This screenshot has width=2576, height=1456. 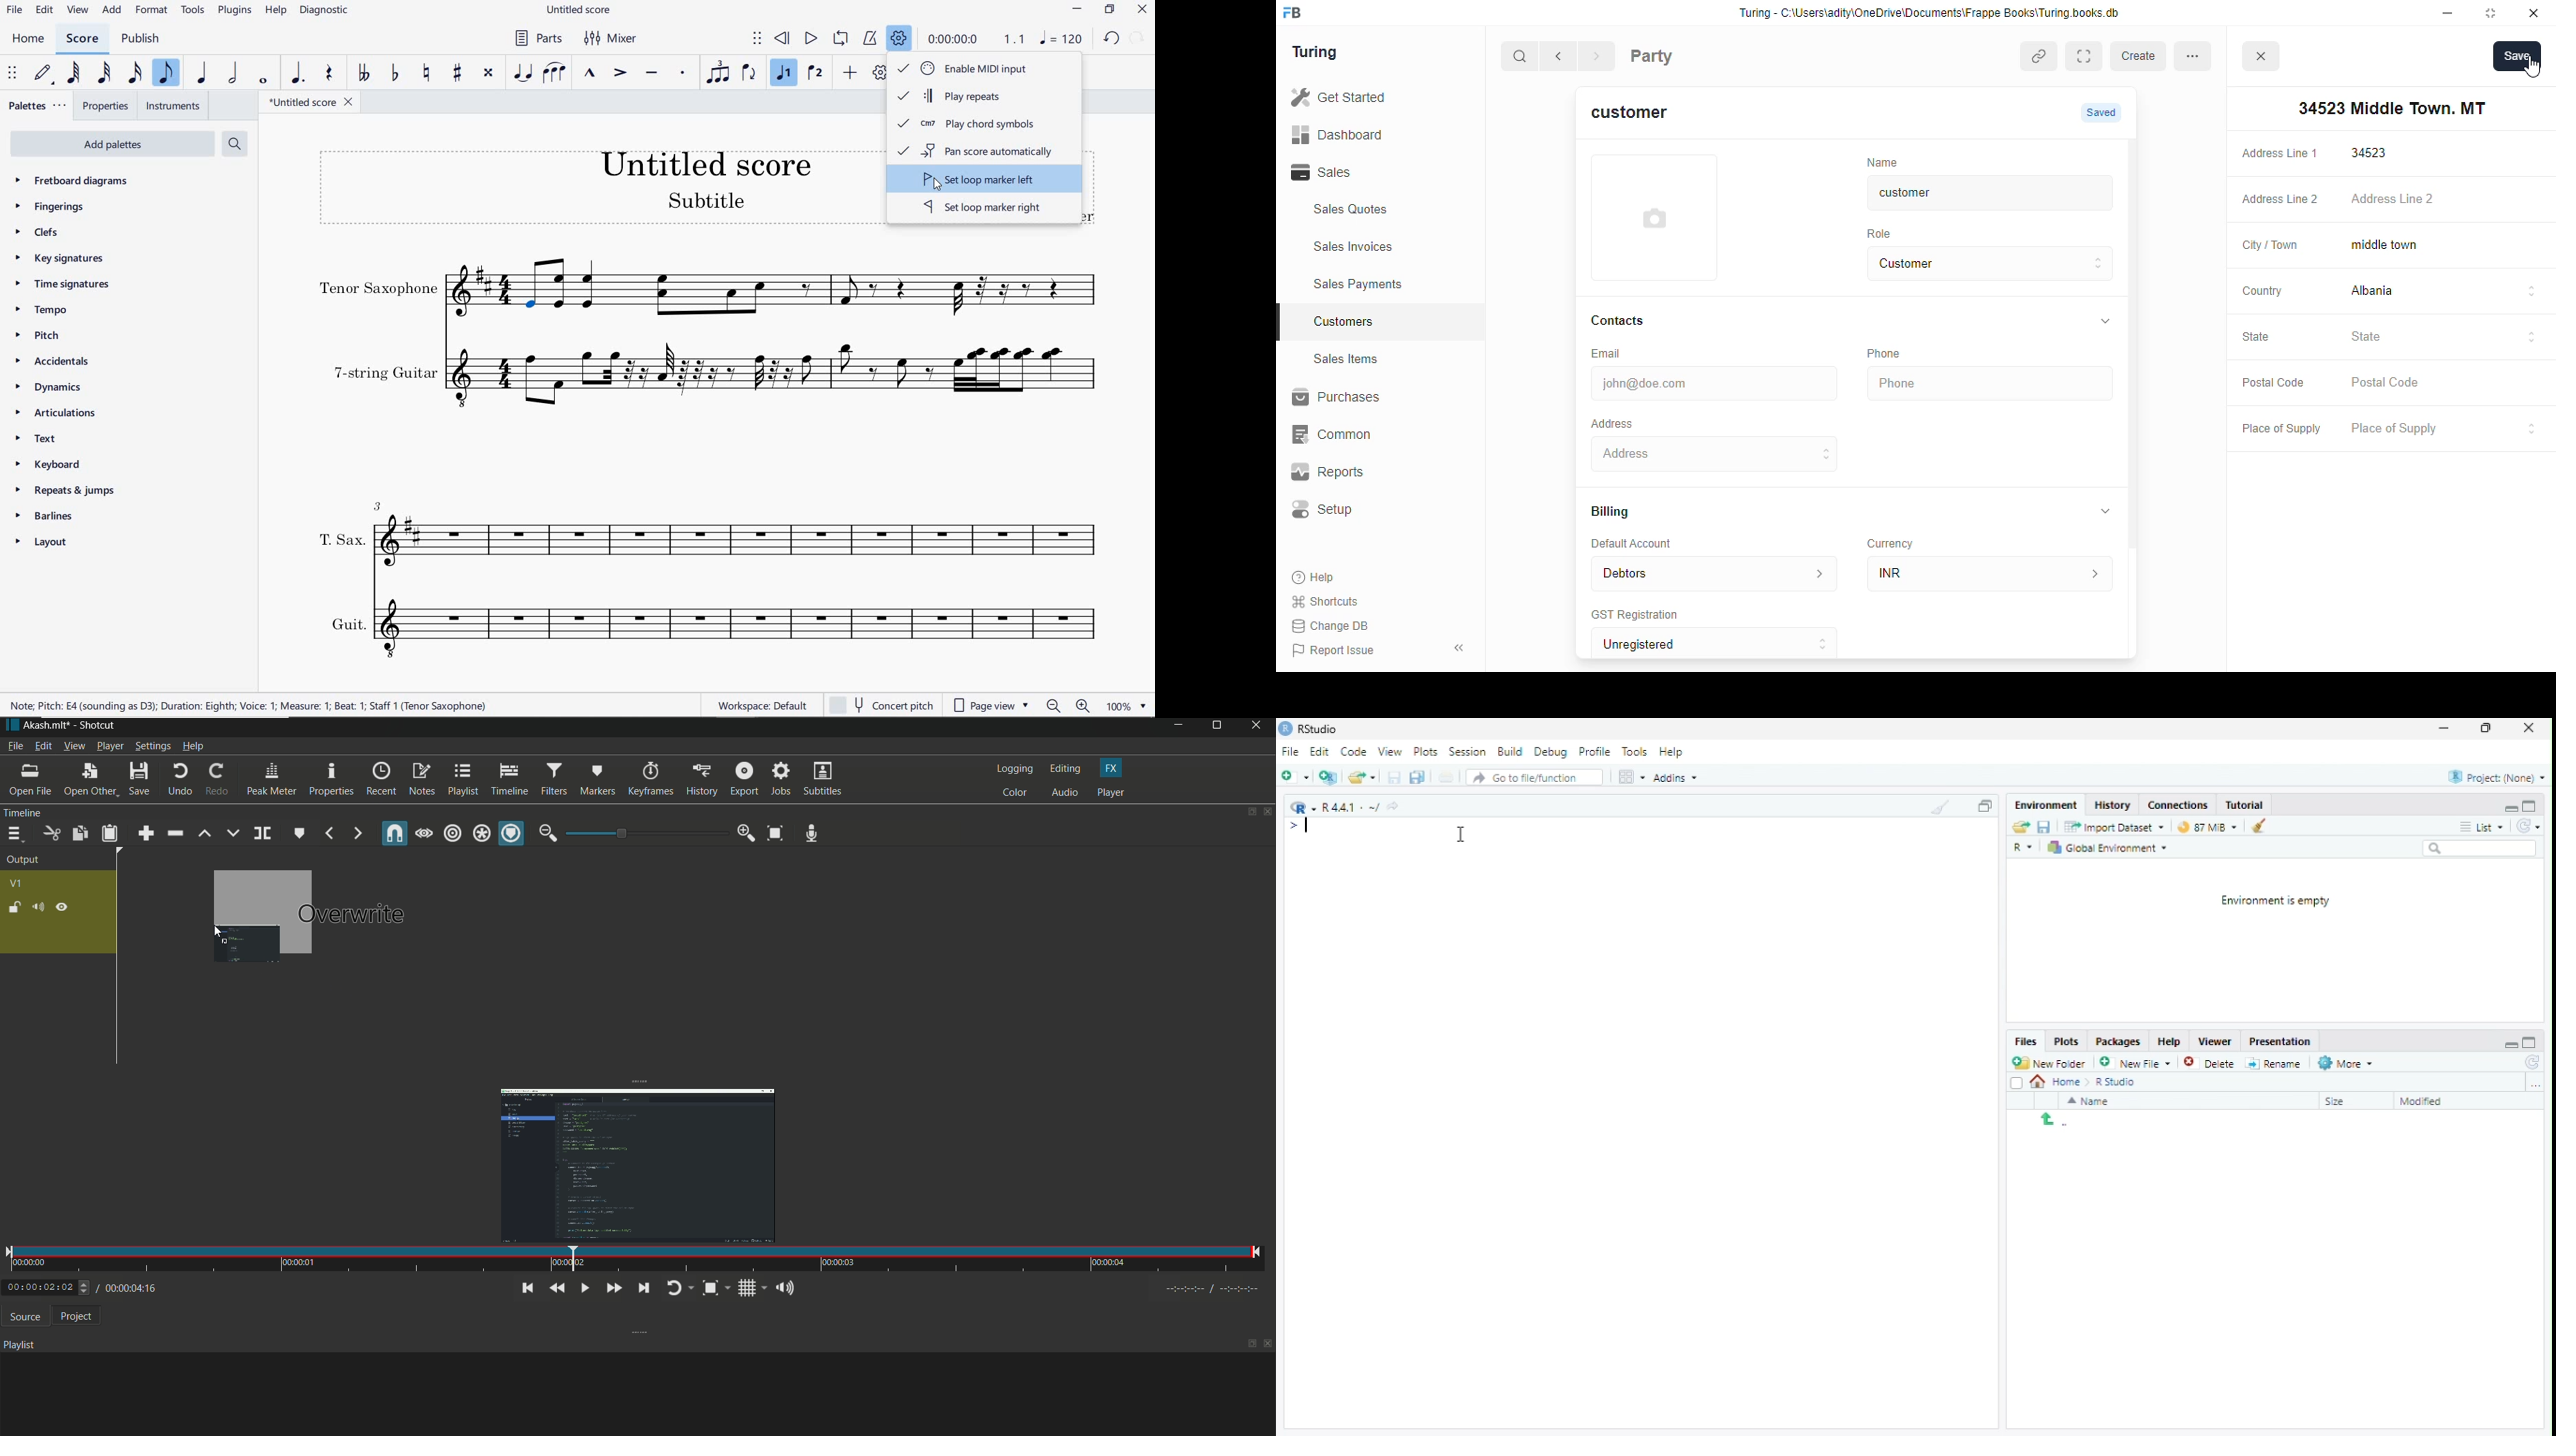 I want to click on New File, so click(x=2134, y=1062).